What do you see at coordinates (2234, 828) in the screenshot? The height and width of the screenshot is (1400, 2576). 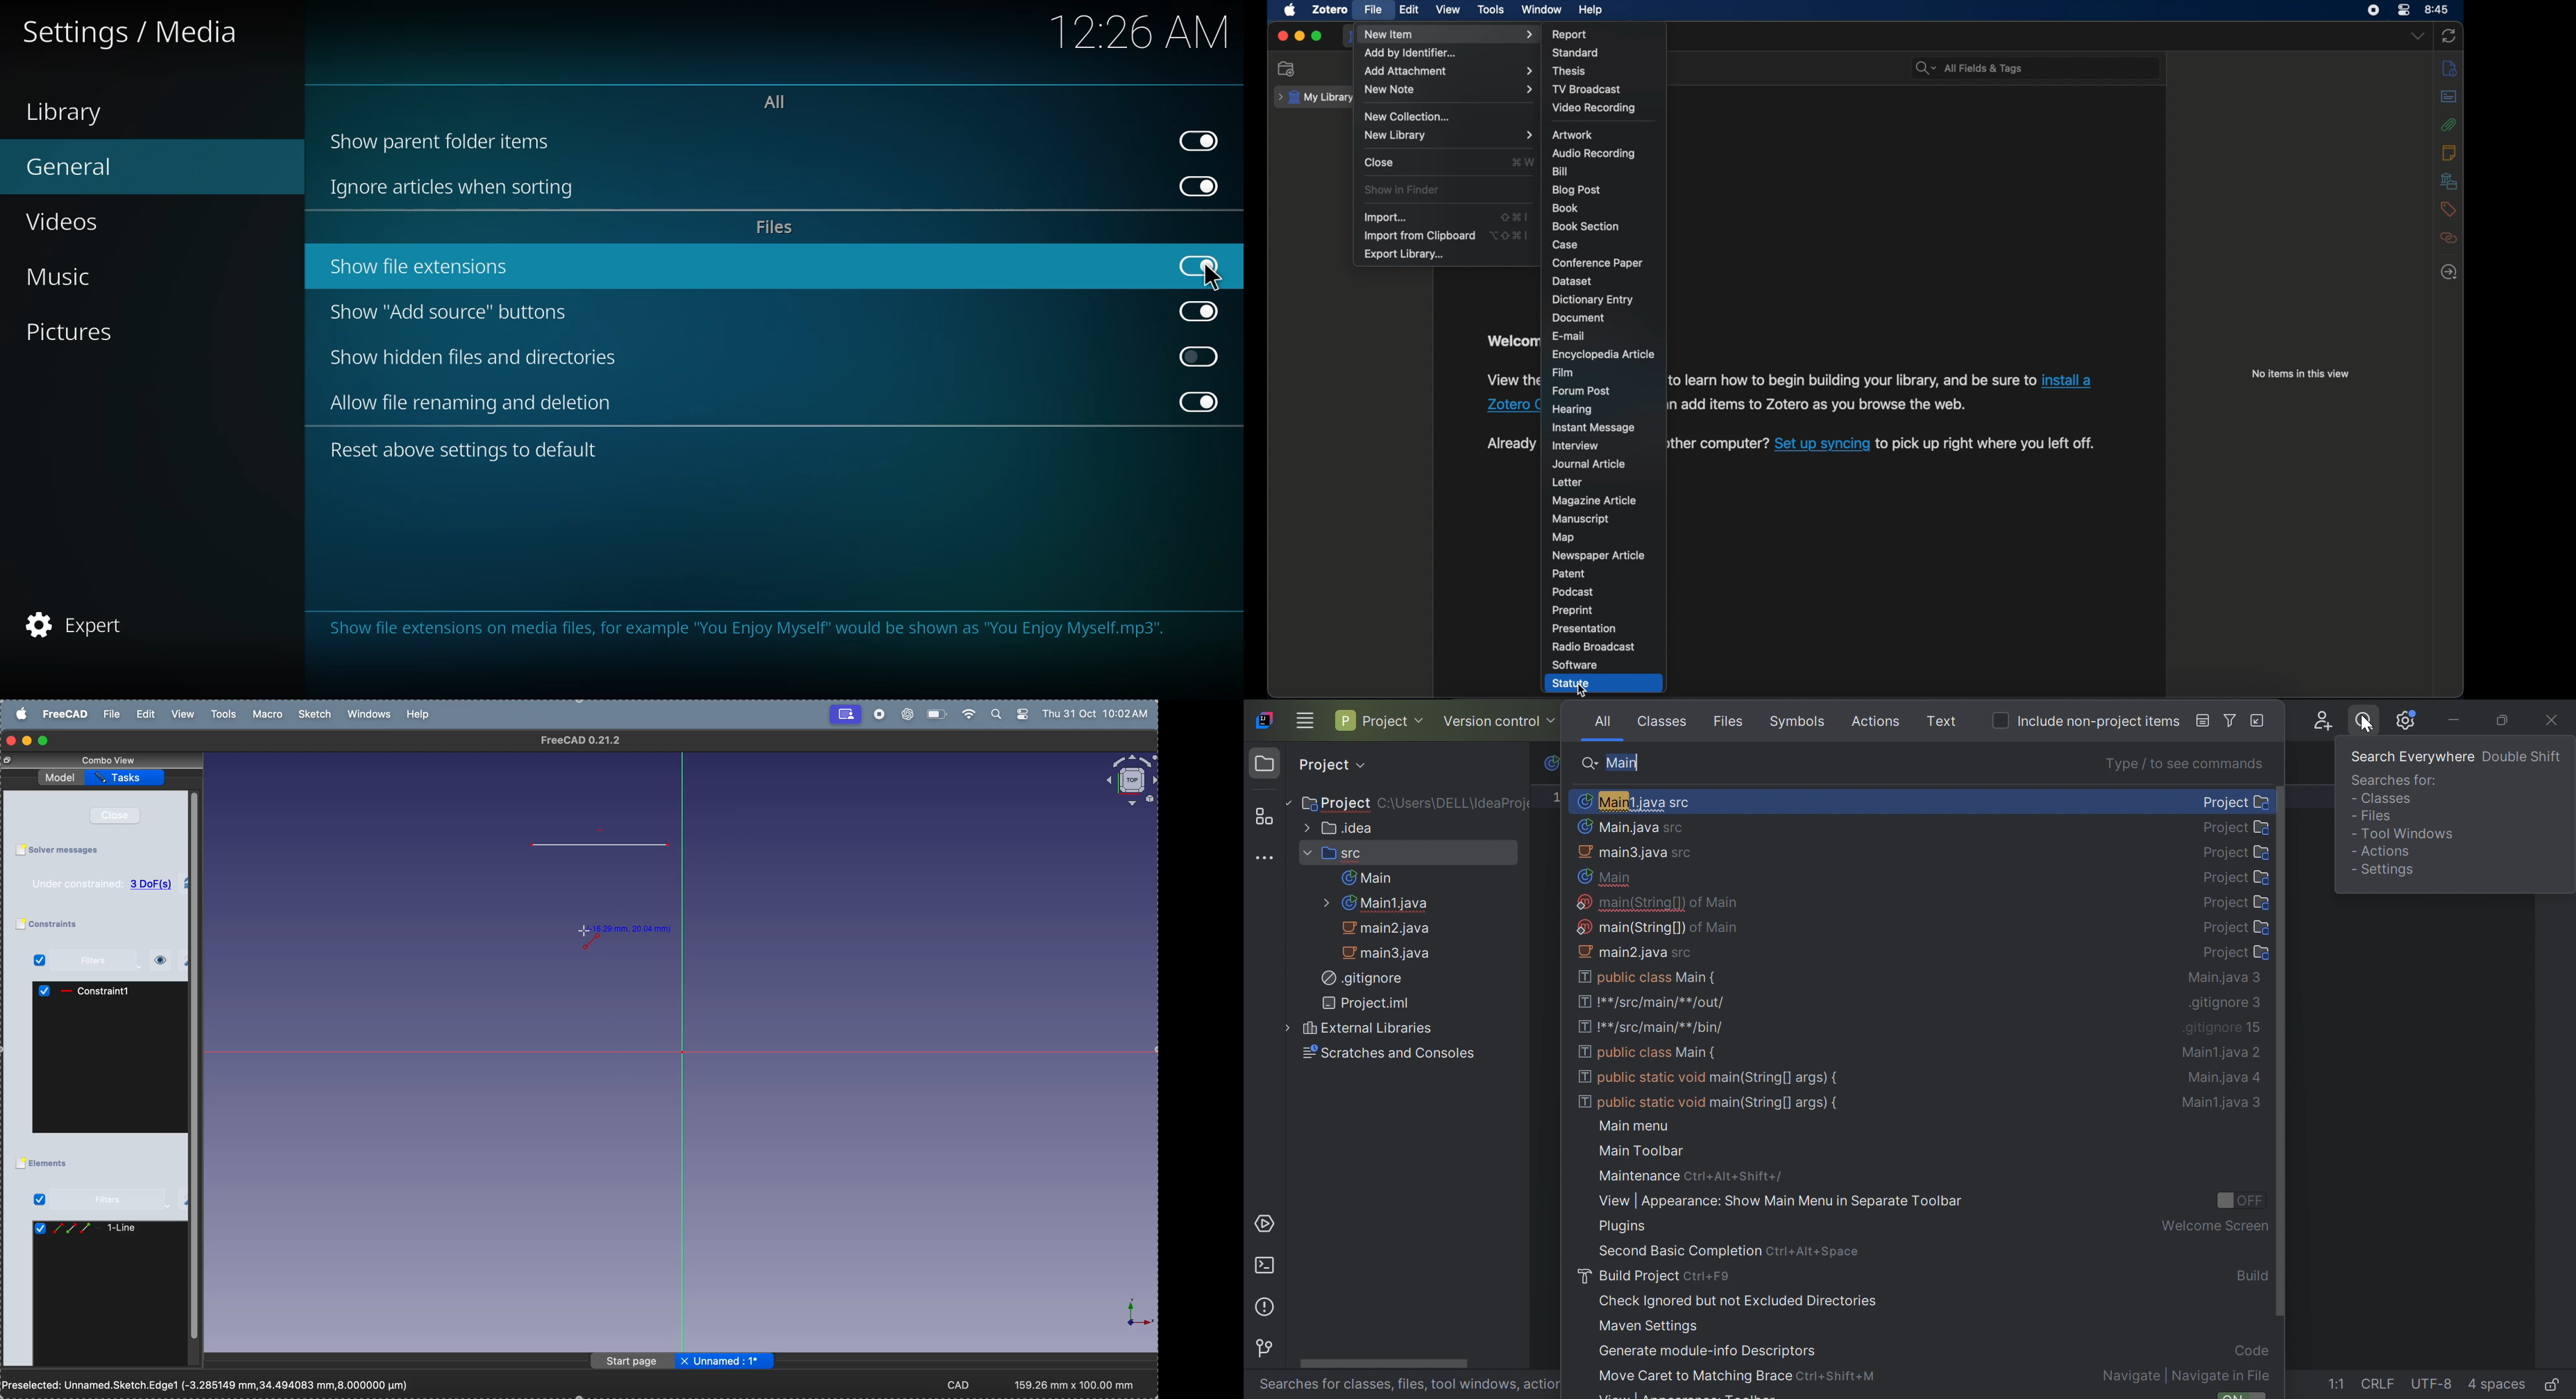 I see `Project` at bounding box center [2234, 828].